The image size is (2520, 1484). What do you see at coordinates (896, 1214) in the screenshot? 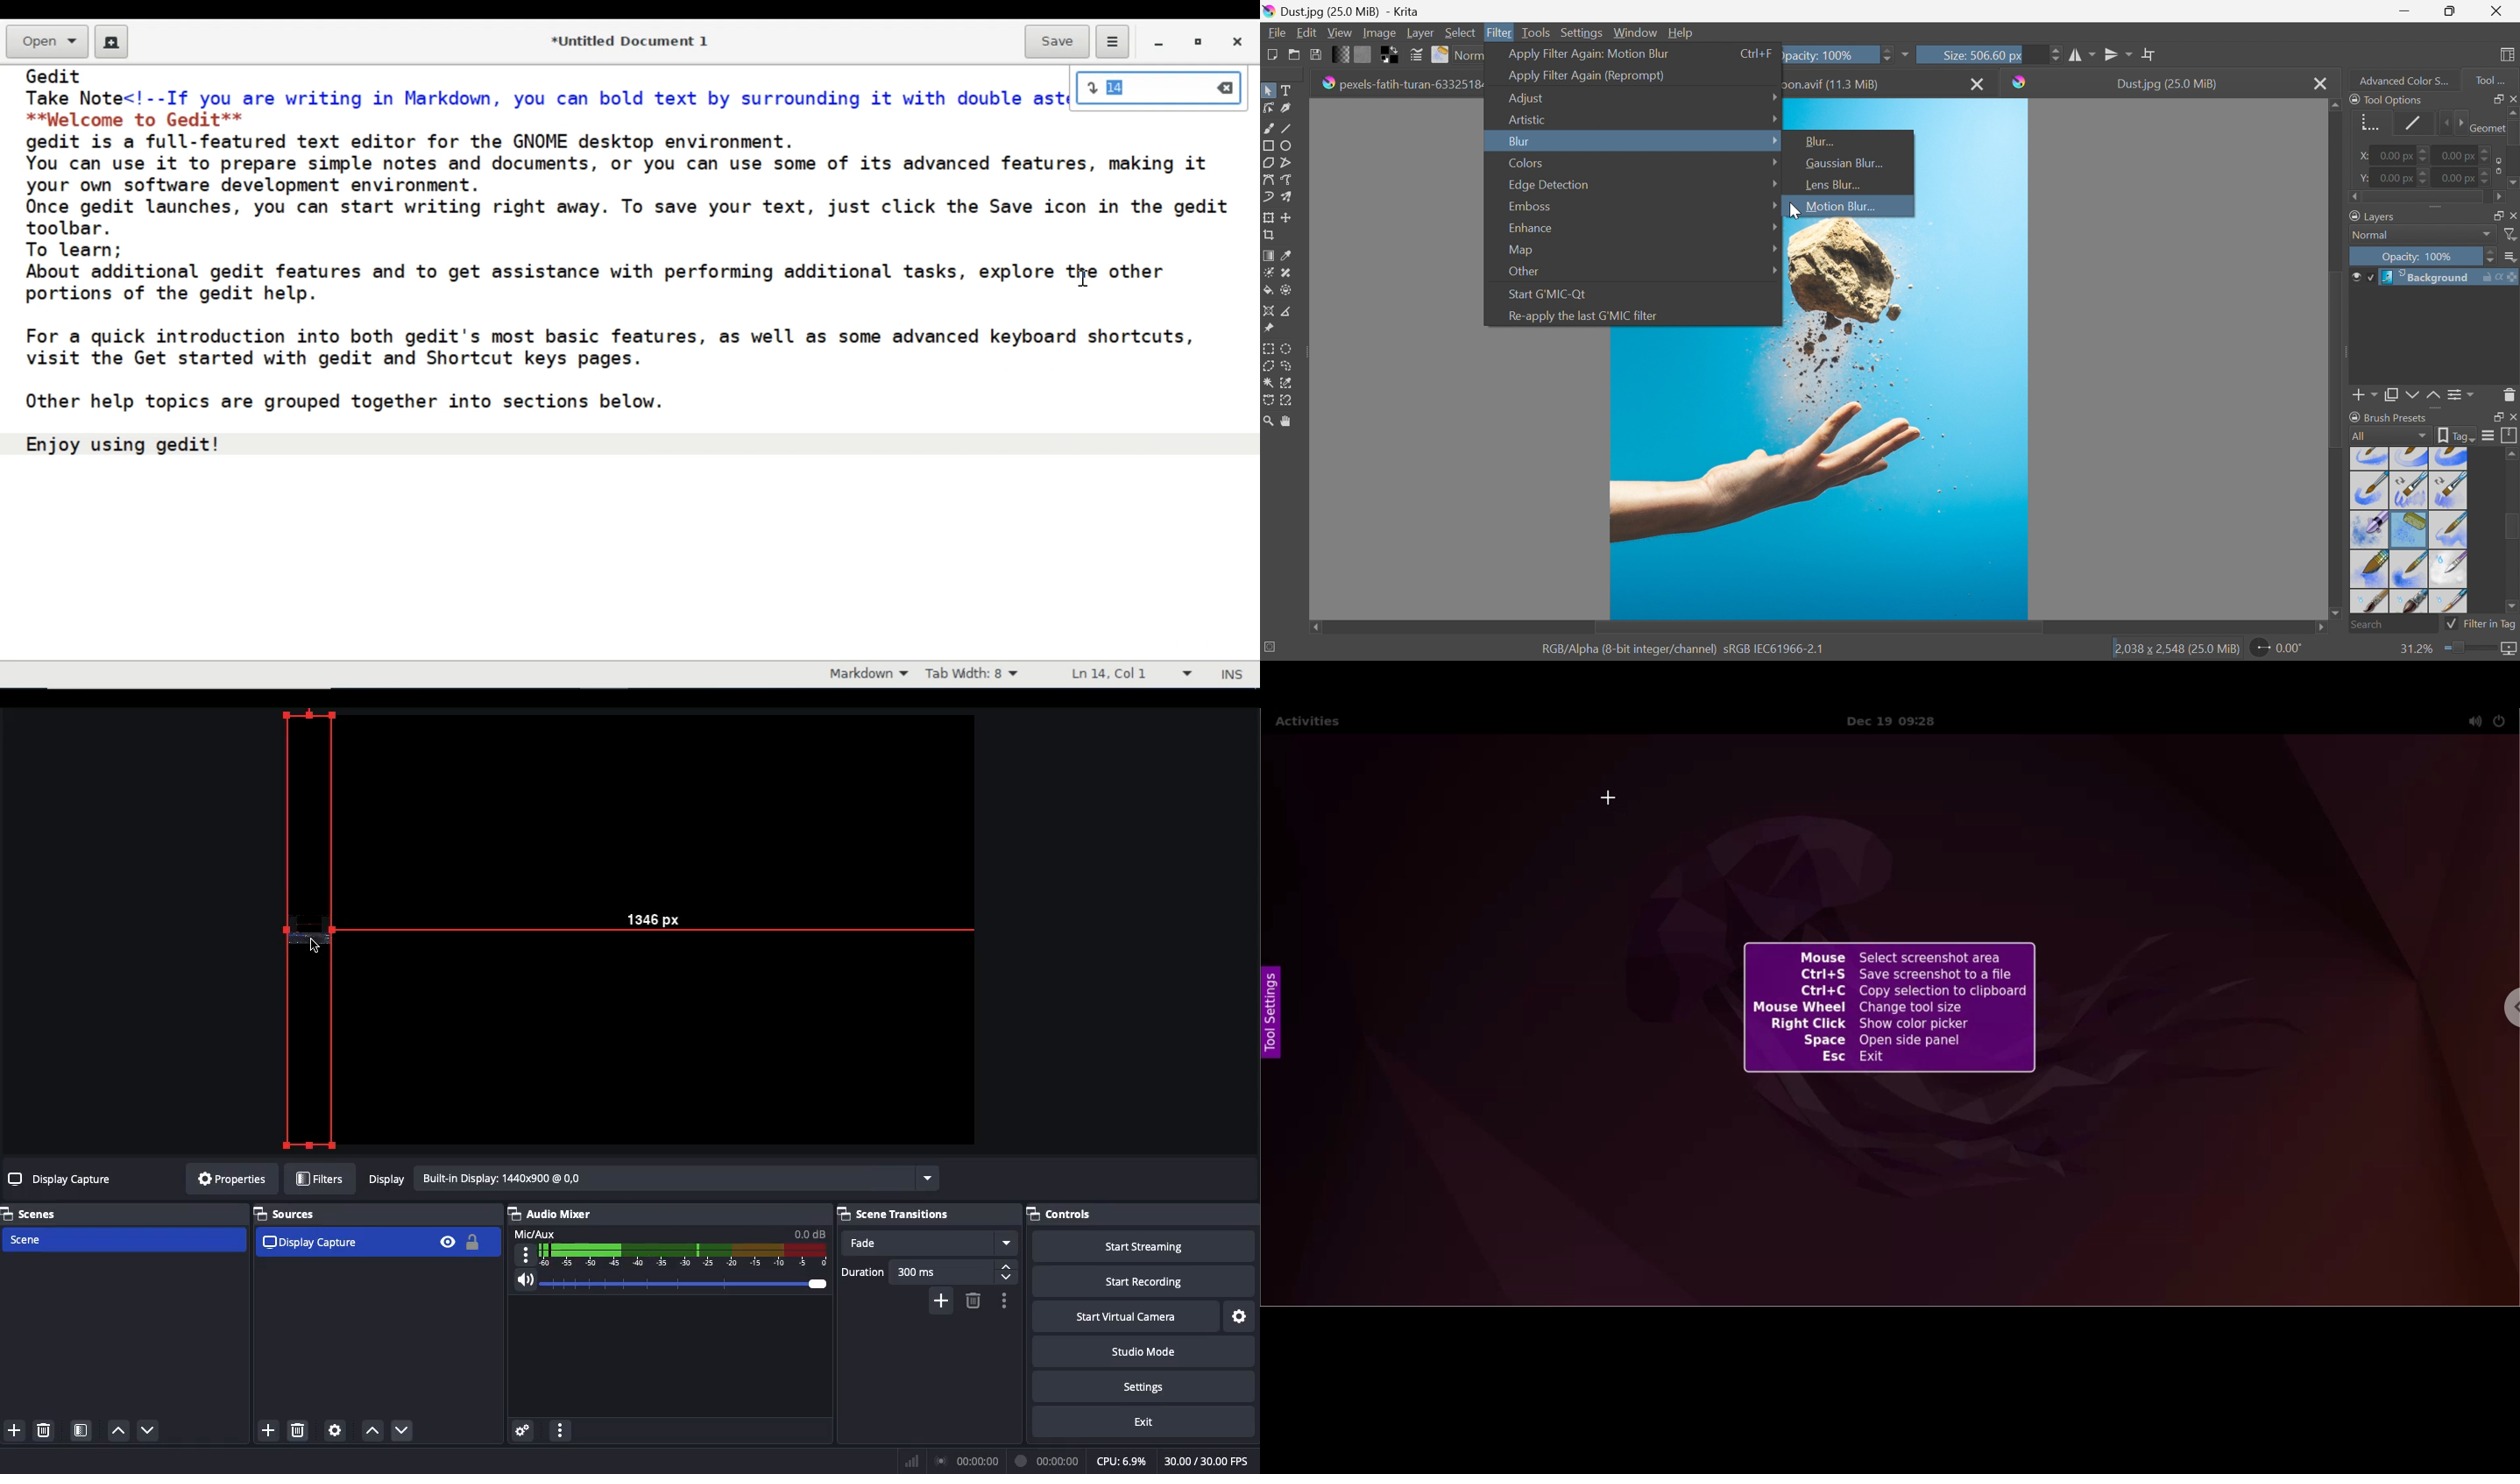
I see `Scene transition` at bounding box center [896, 1214].